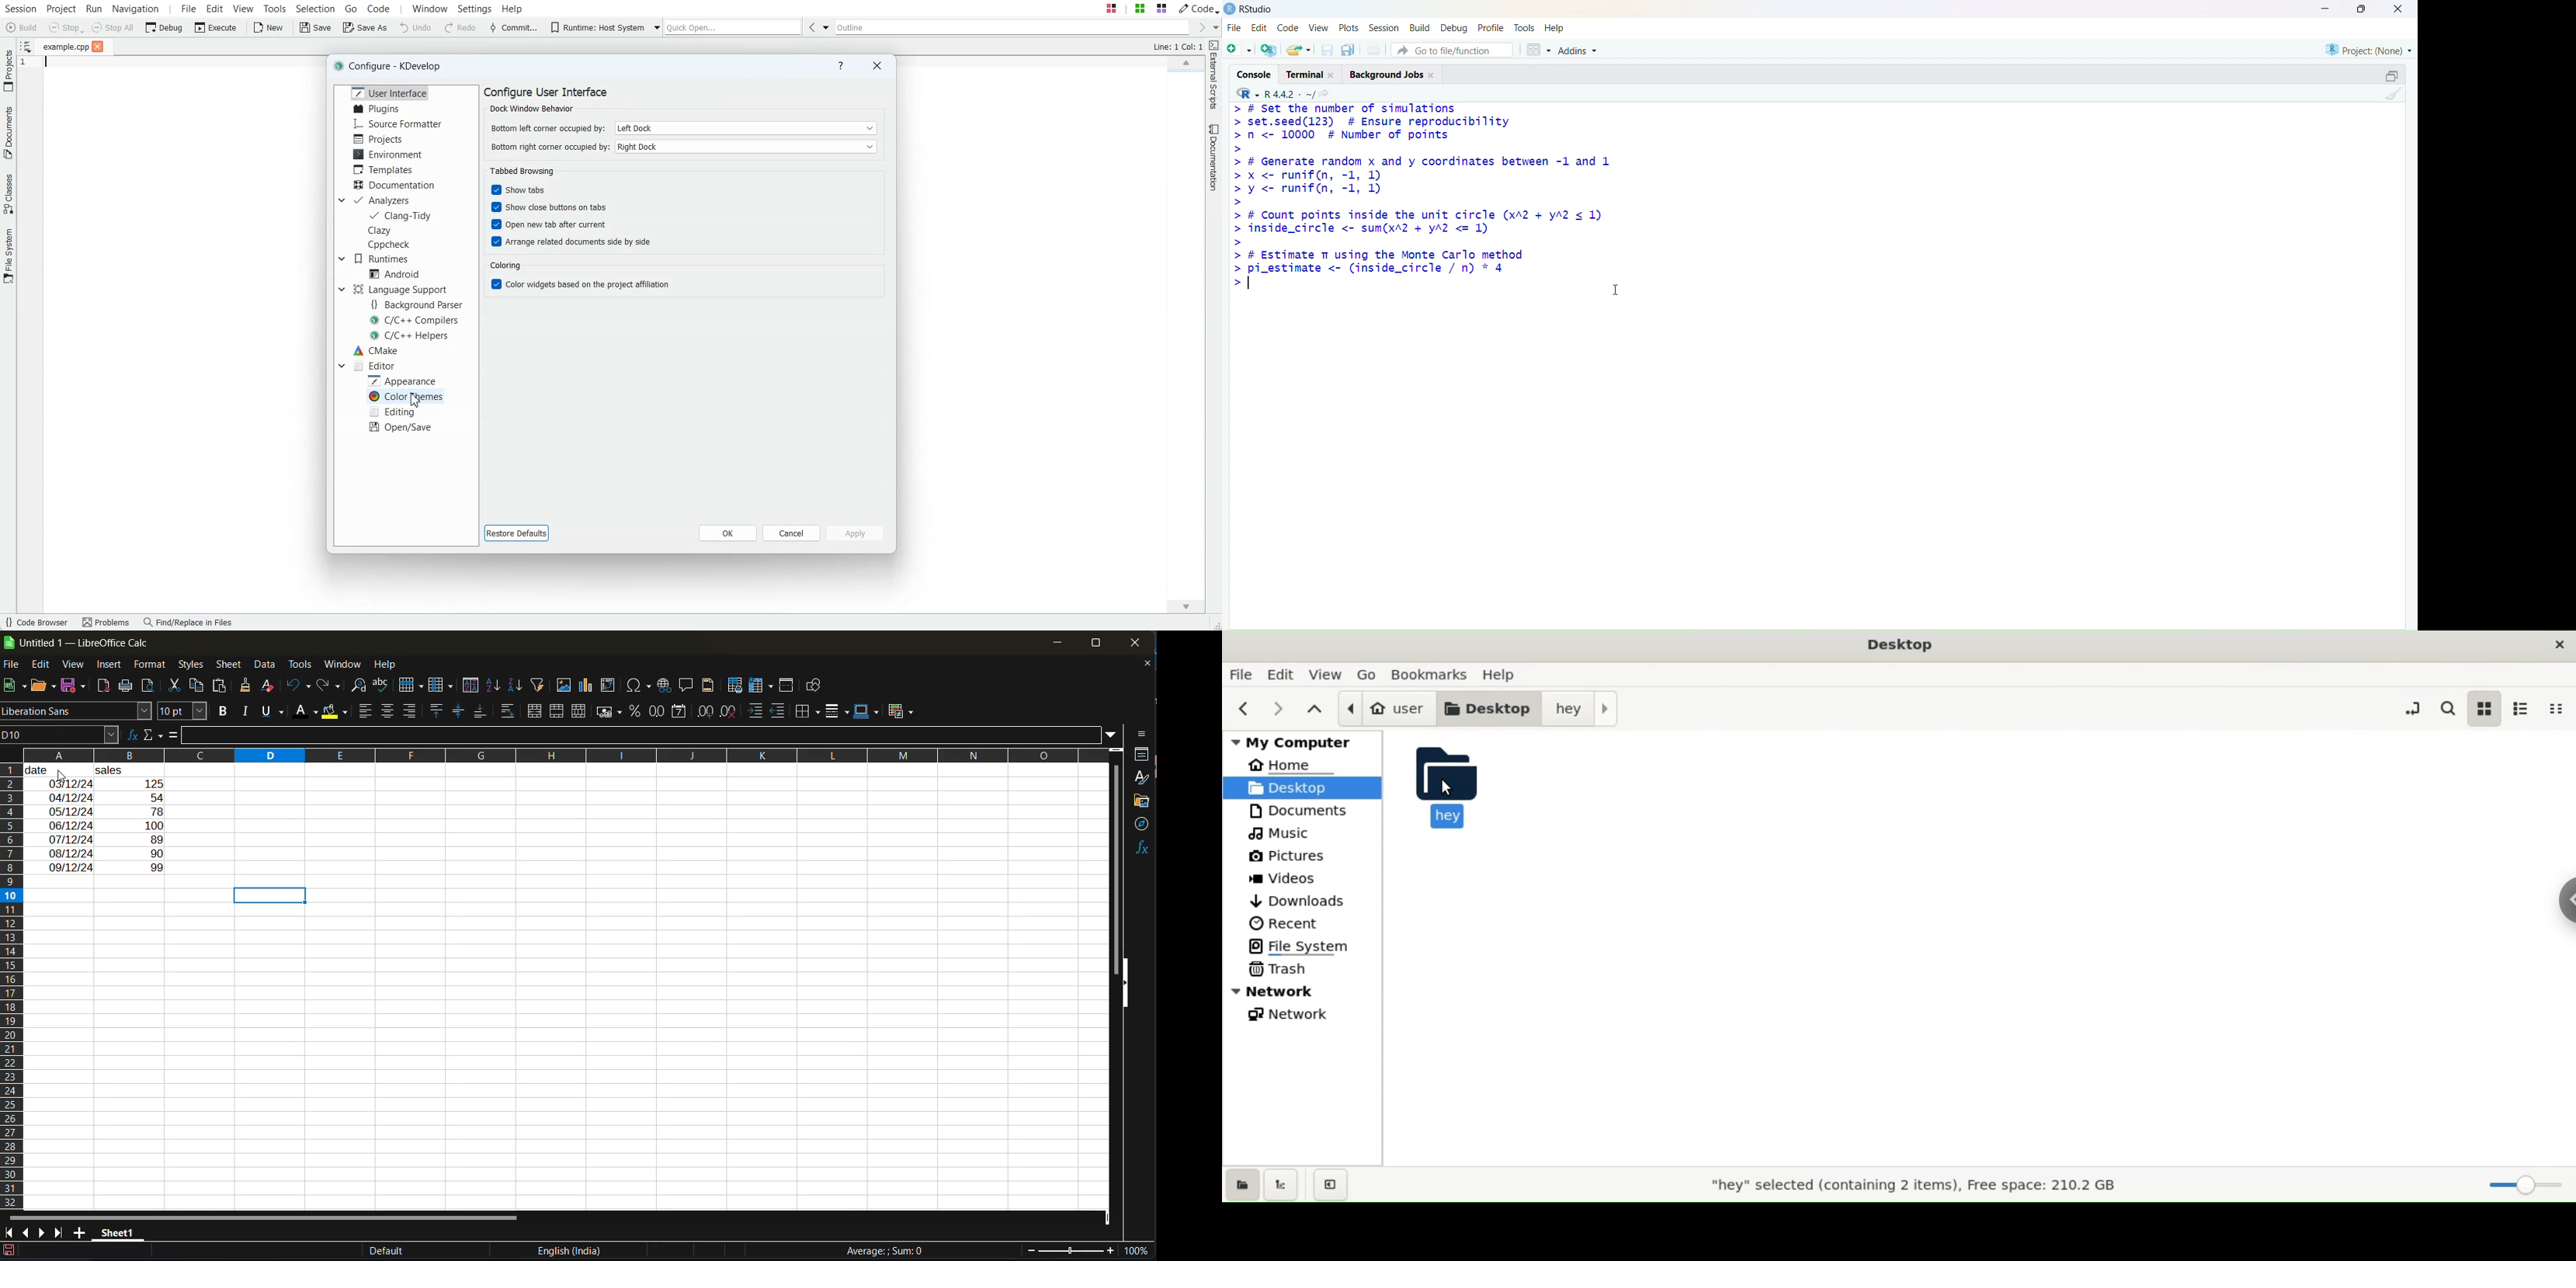 The image size is (2576, 1288). Describe the element at coordinates (1139, 1250) in the screenshot. I see `zoom factor` at that location.